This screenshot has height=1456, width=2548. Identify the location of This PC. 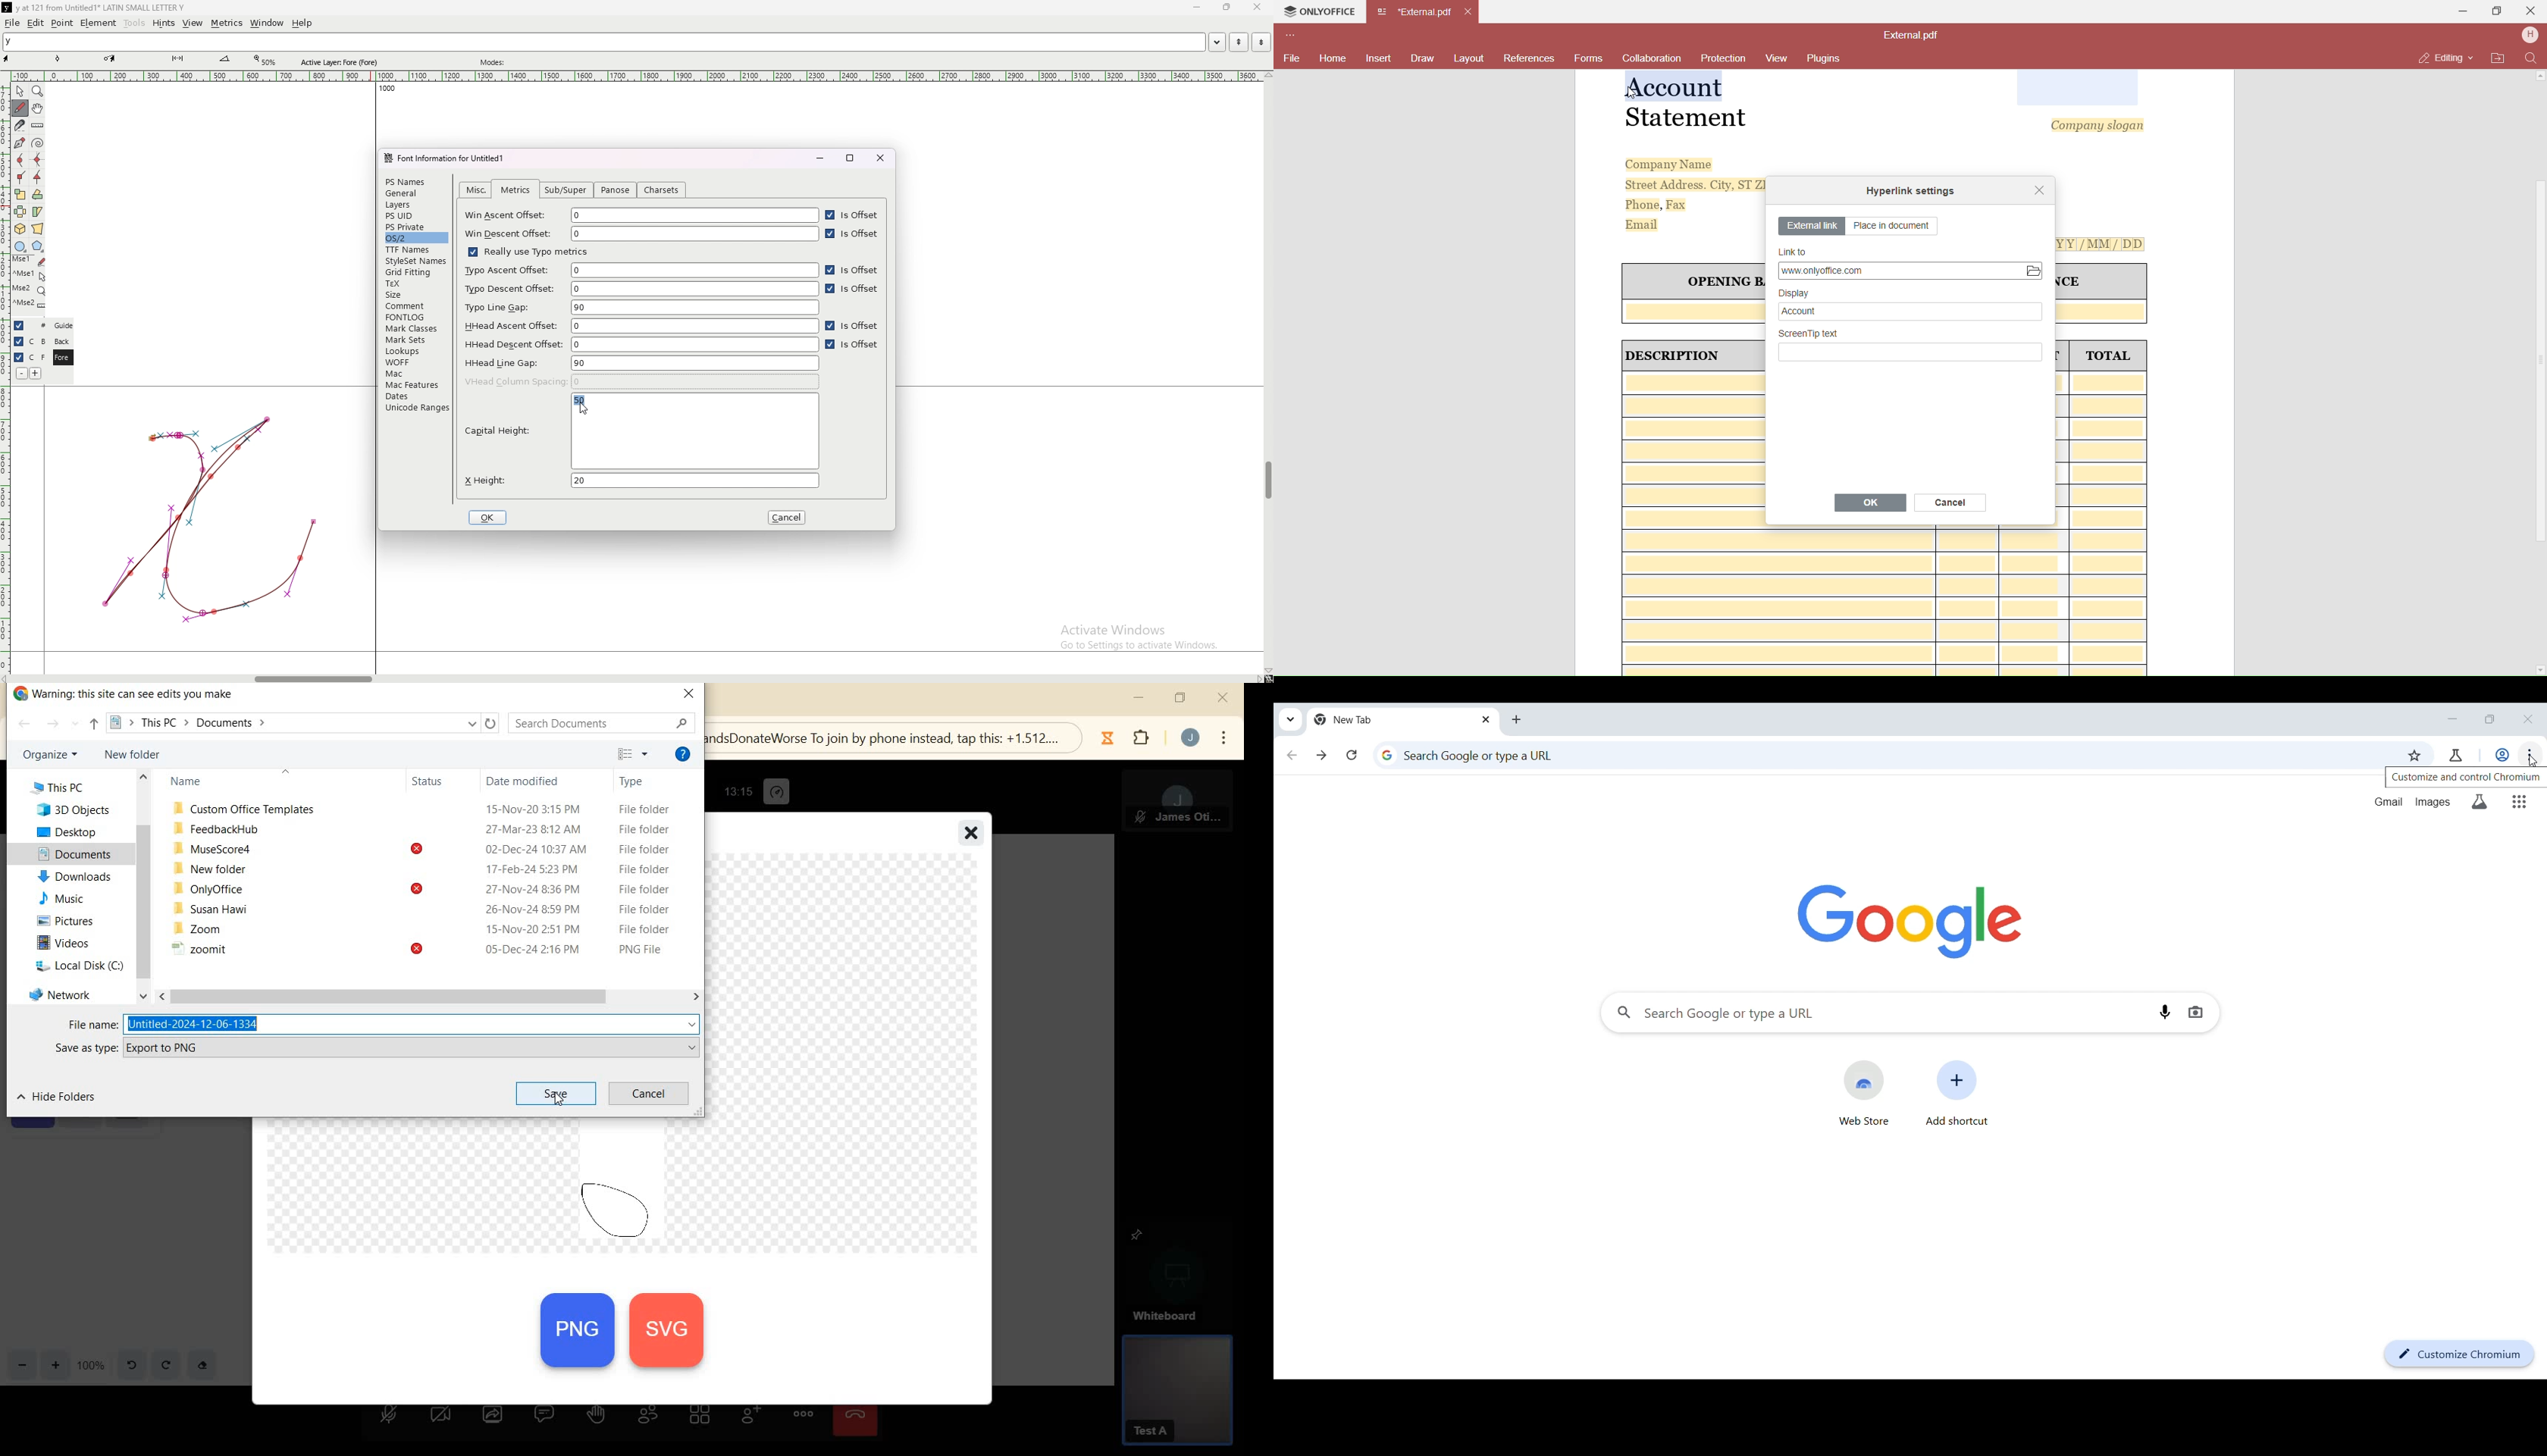
(61, 790).